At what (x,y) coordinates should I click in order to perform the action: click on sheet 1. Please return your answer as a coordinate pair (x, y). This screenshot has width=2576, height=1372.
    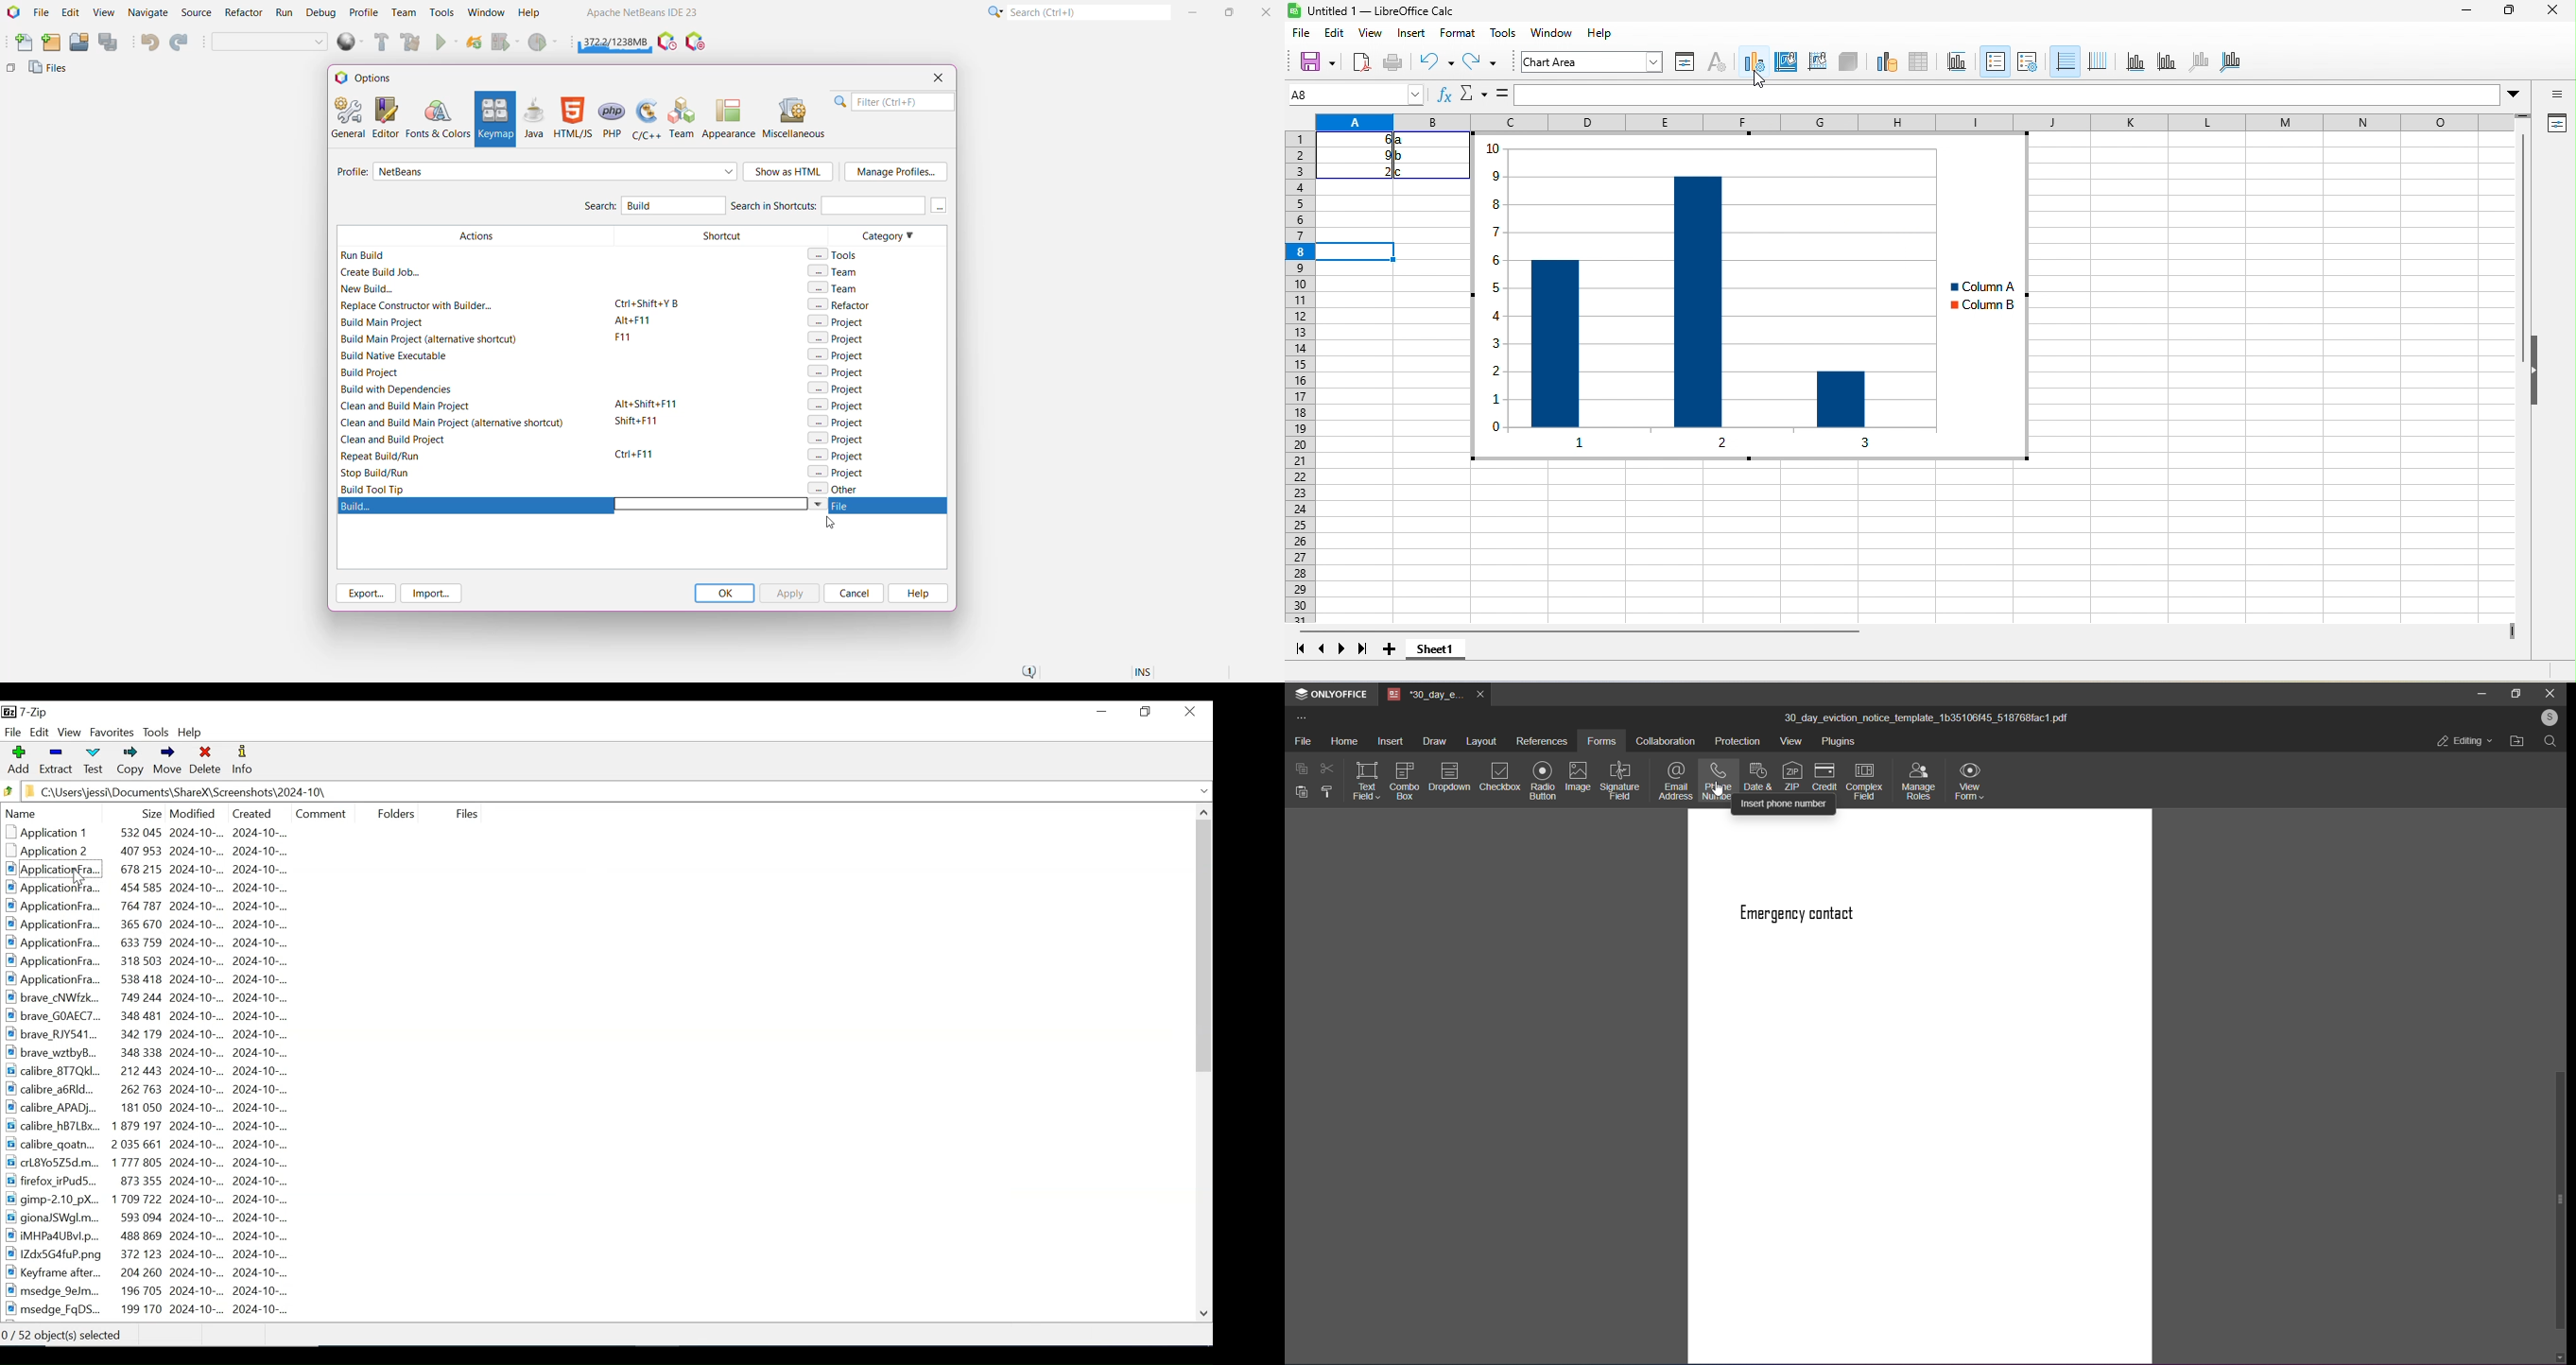
    Looking at the image, I should click on (1436, 648).